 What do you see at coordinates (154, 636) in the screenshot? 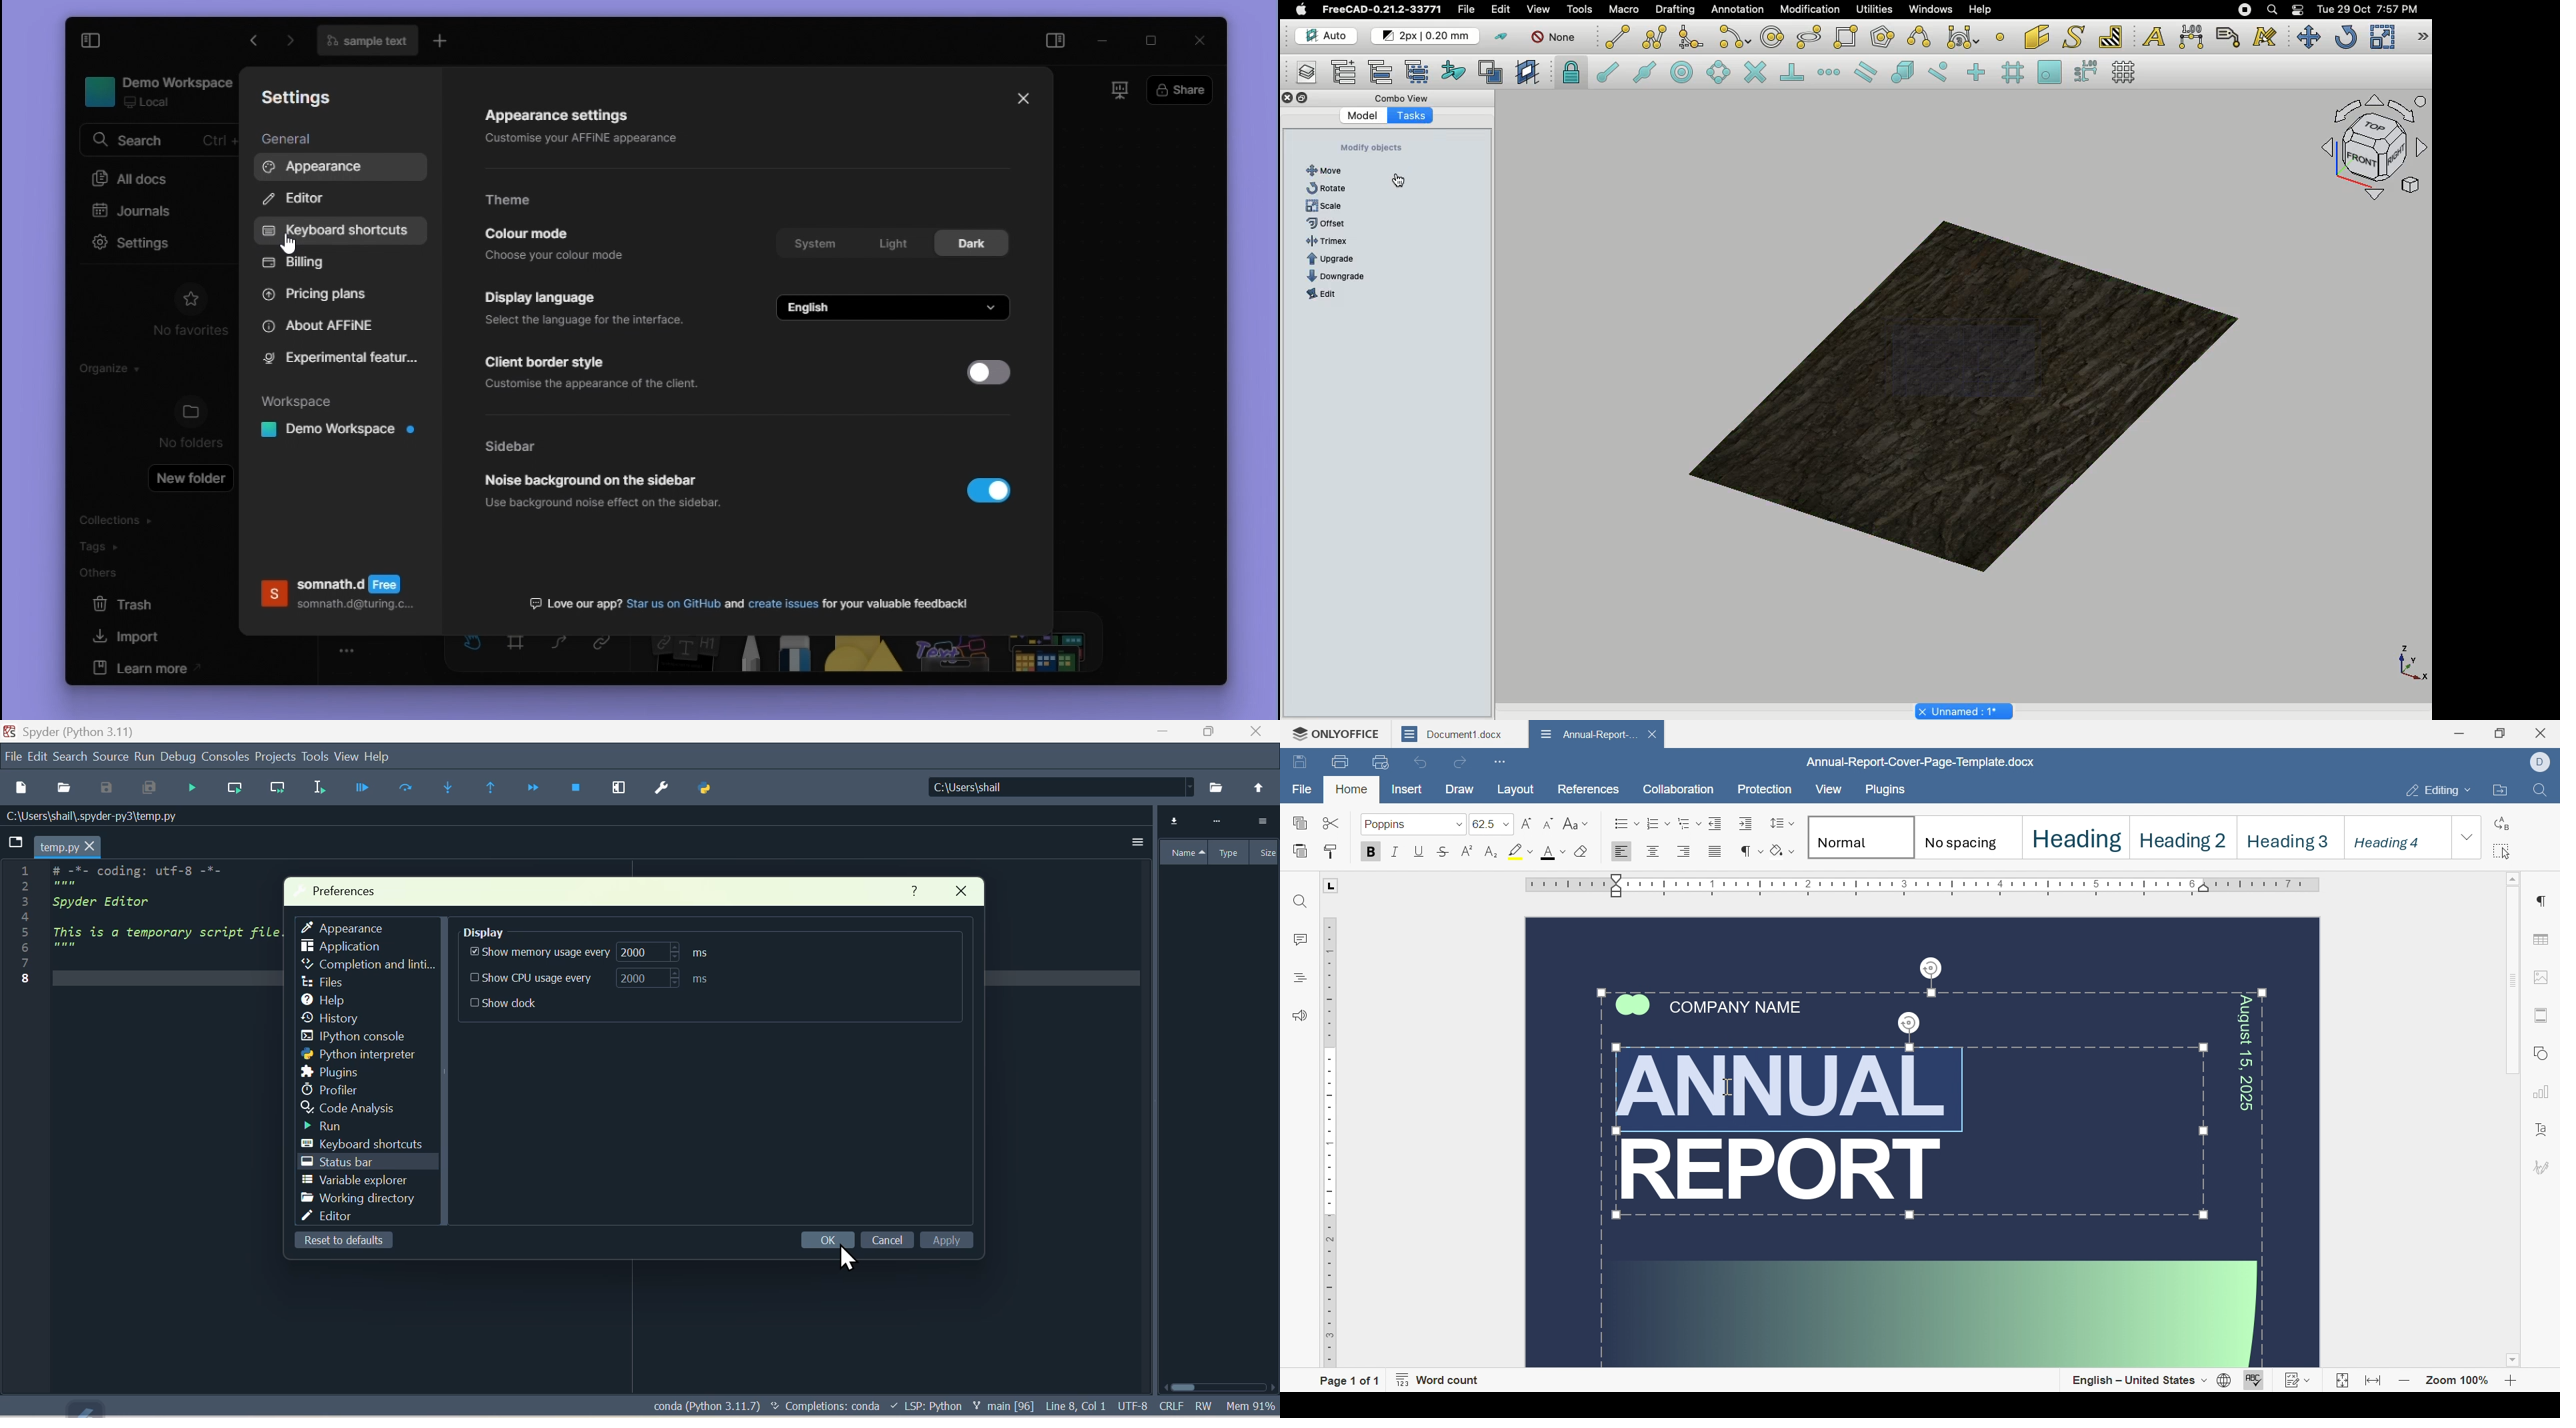
I see `import` at bounding box center [154, 636].